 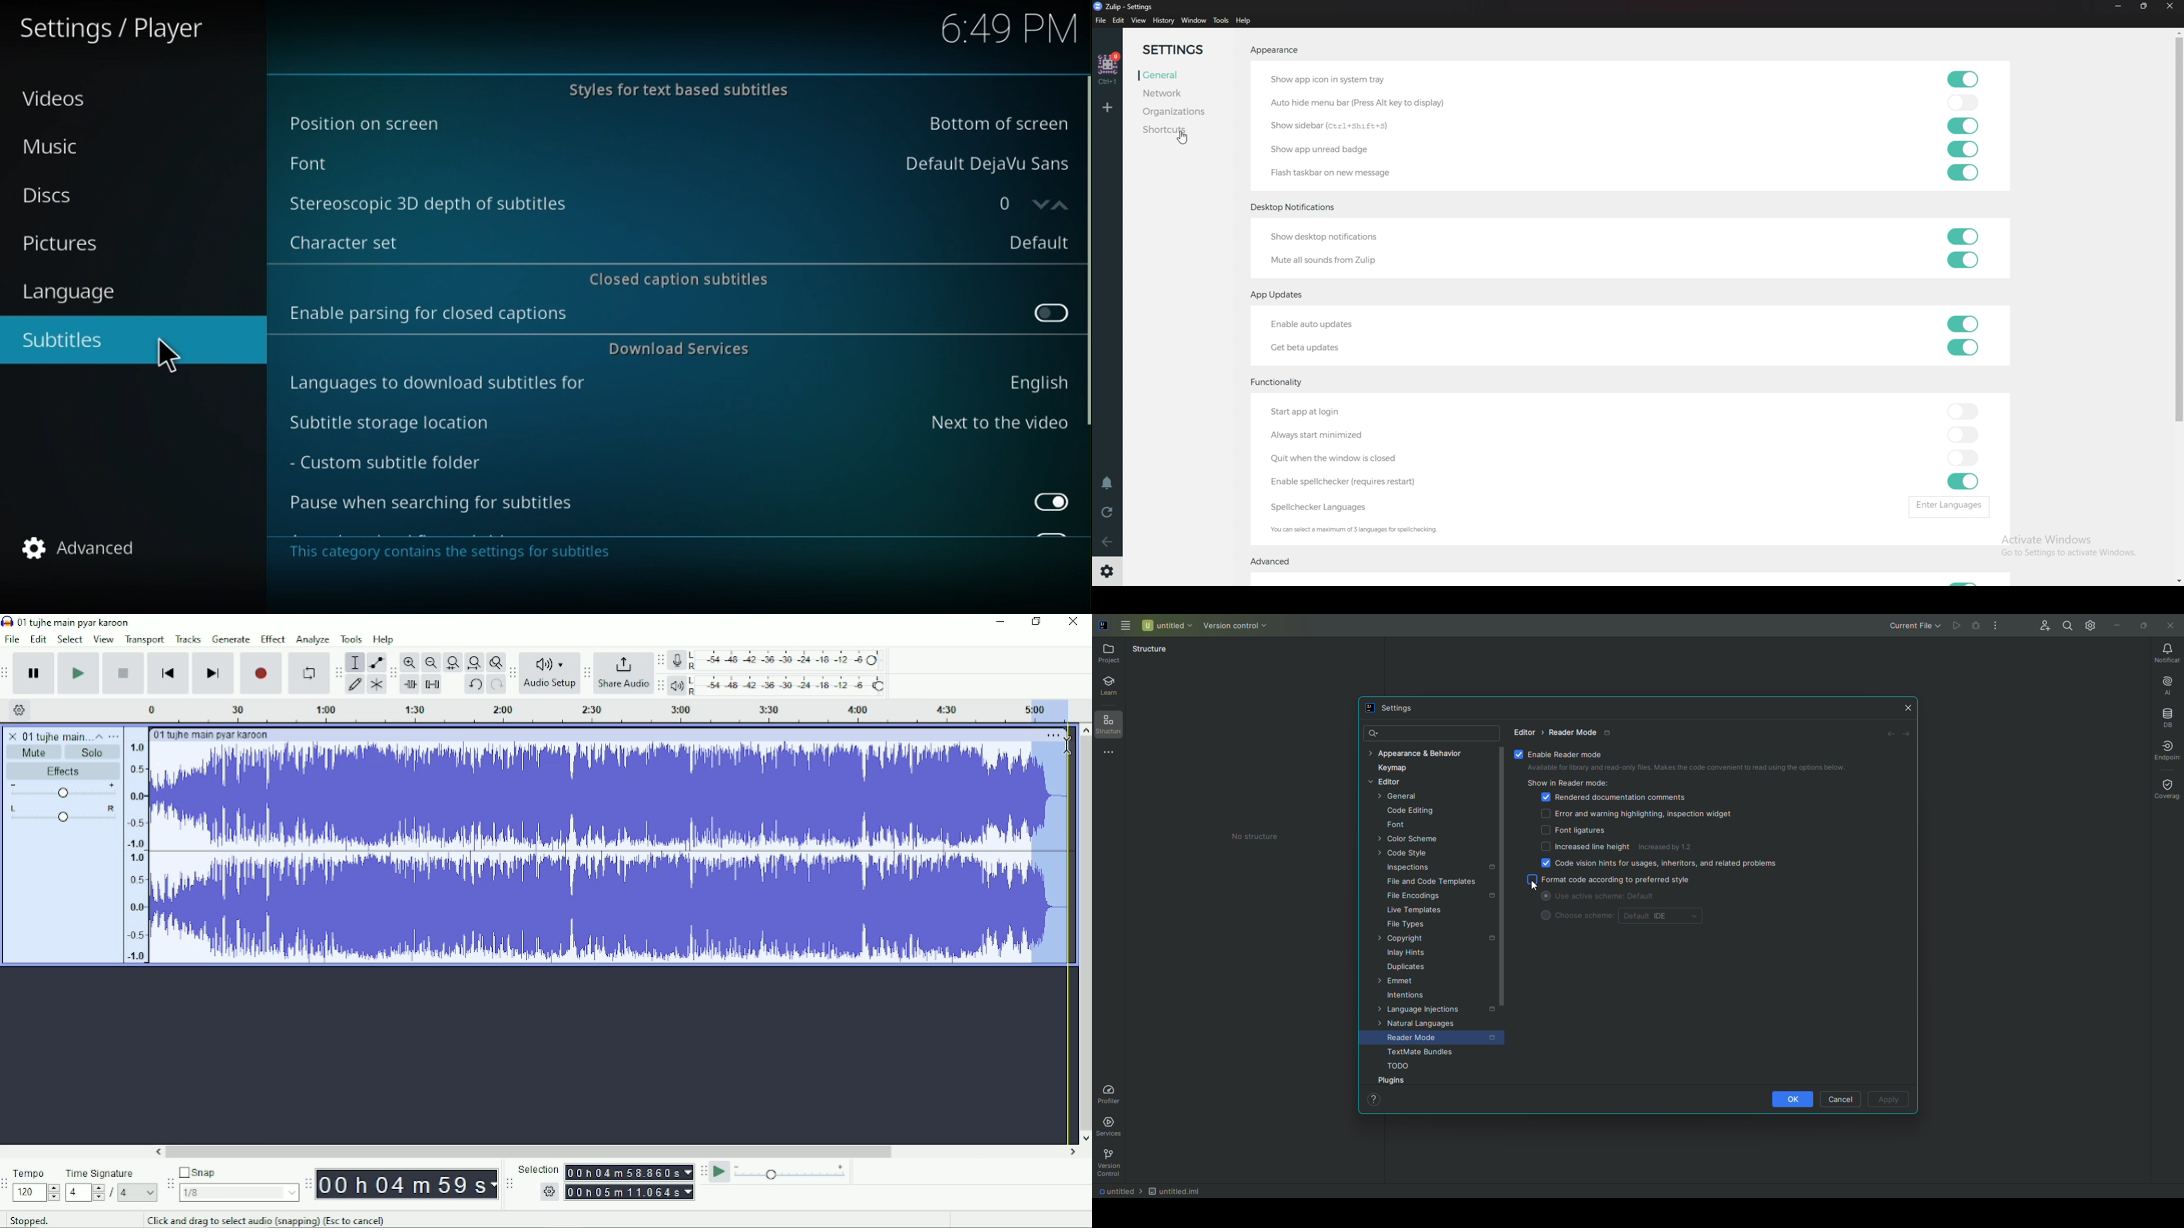 What do you see at coordinates (612, 854) in the screenshot?
I see `Audio` at bounding box center [612, 854].